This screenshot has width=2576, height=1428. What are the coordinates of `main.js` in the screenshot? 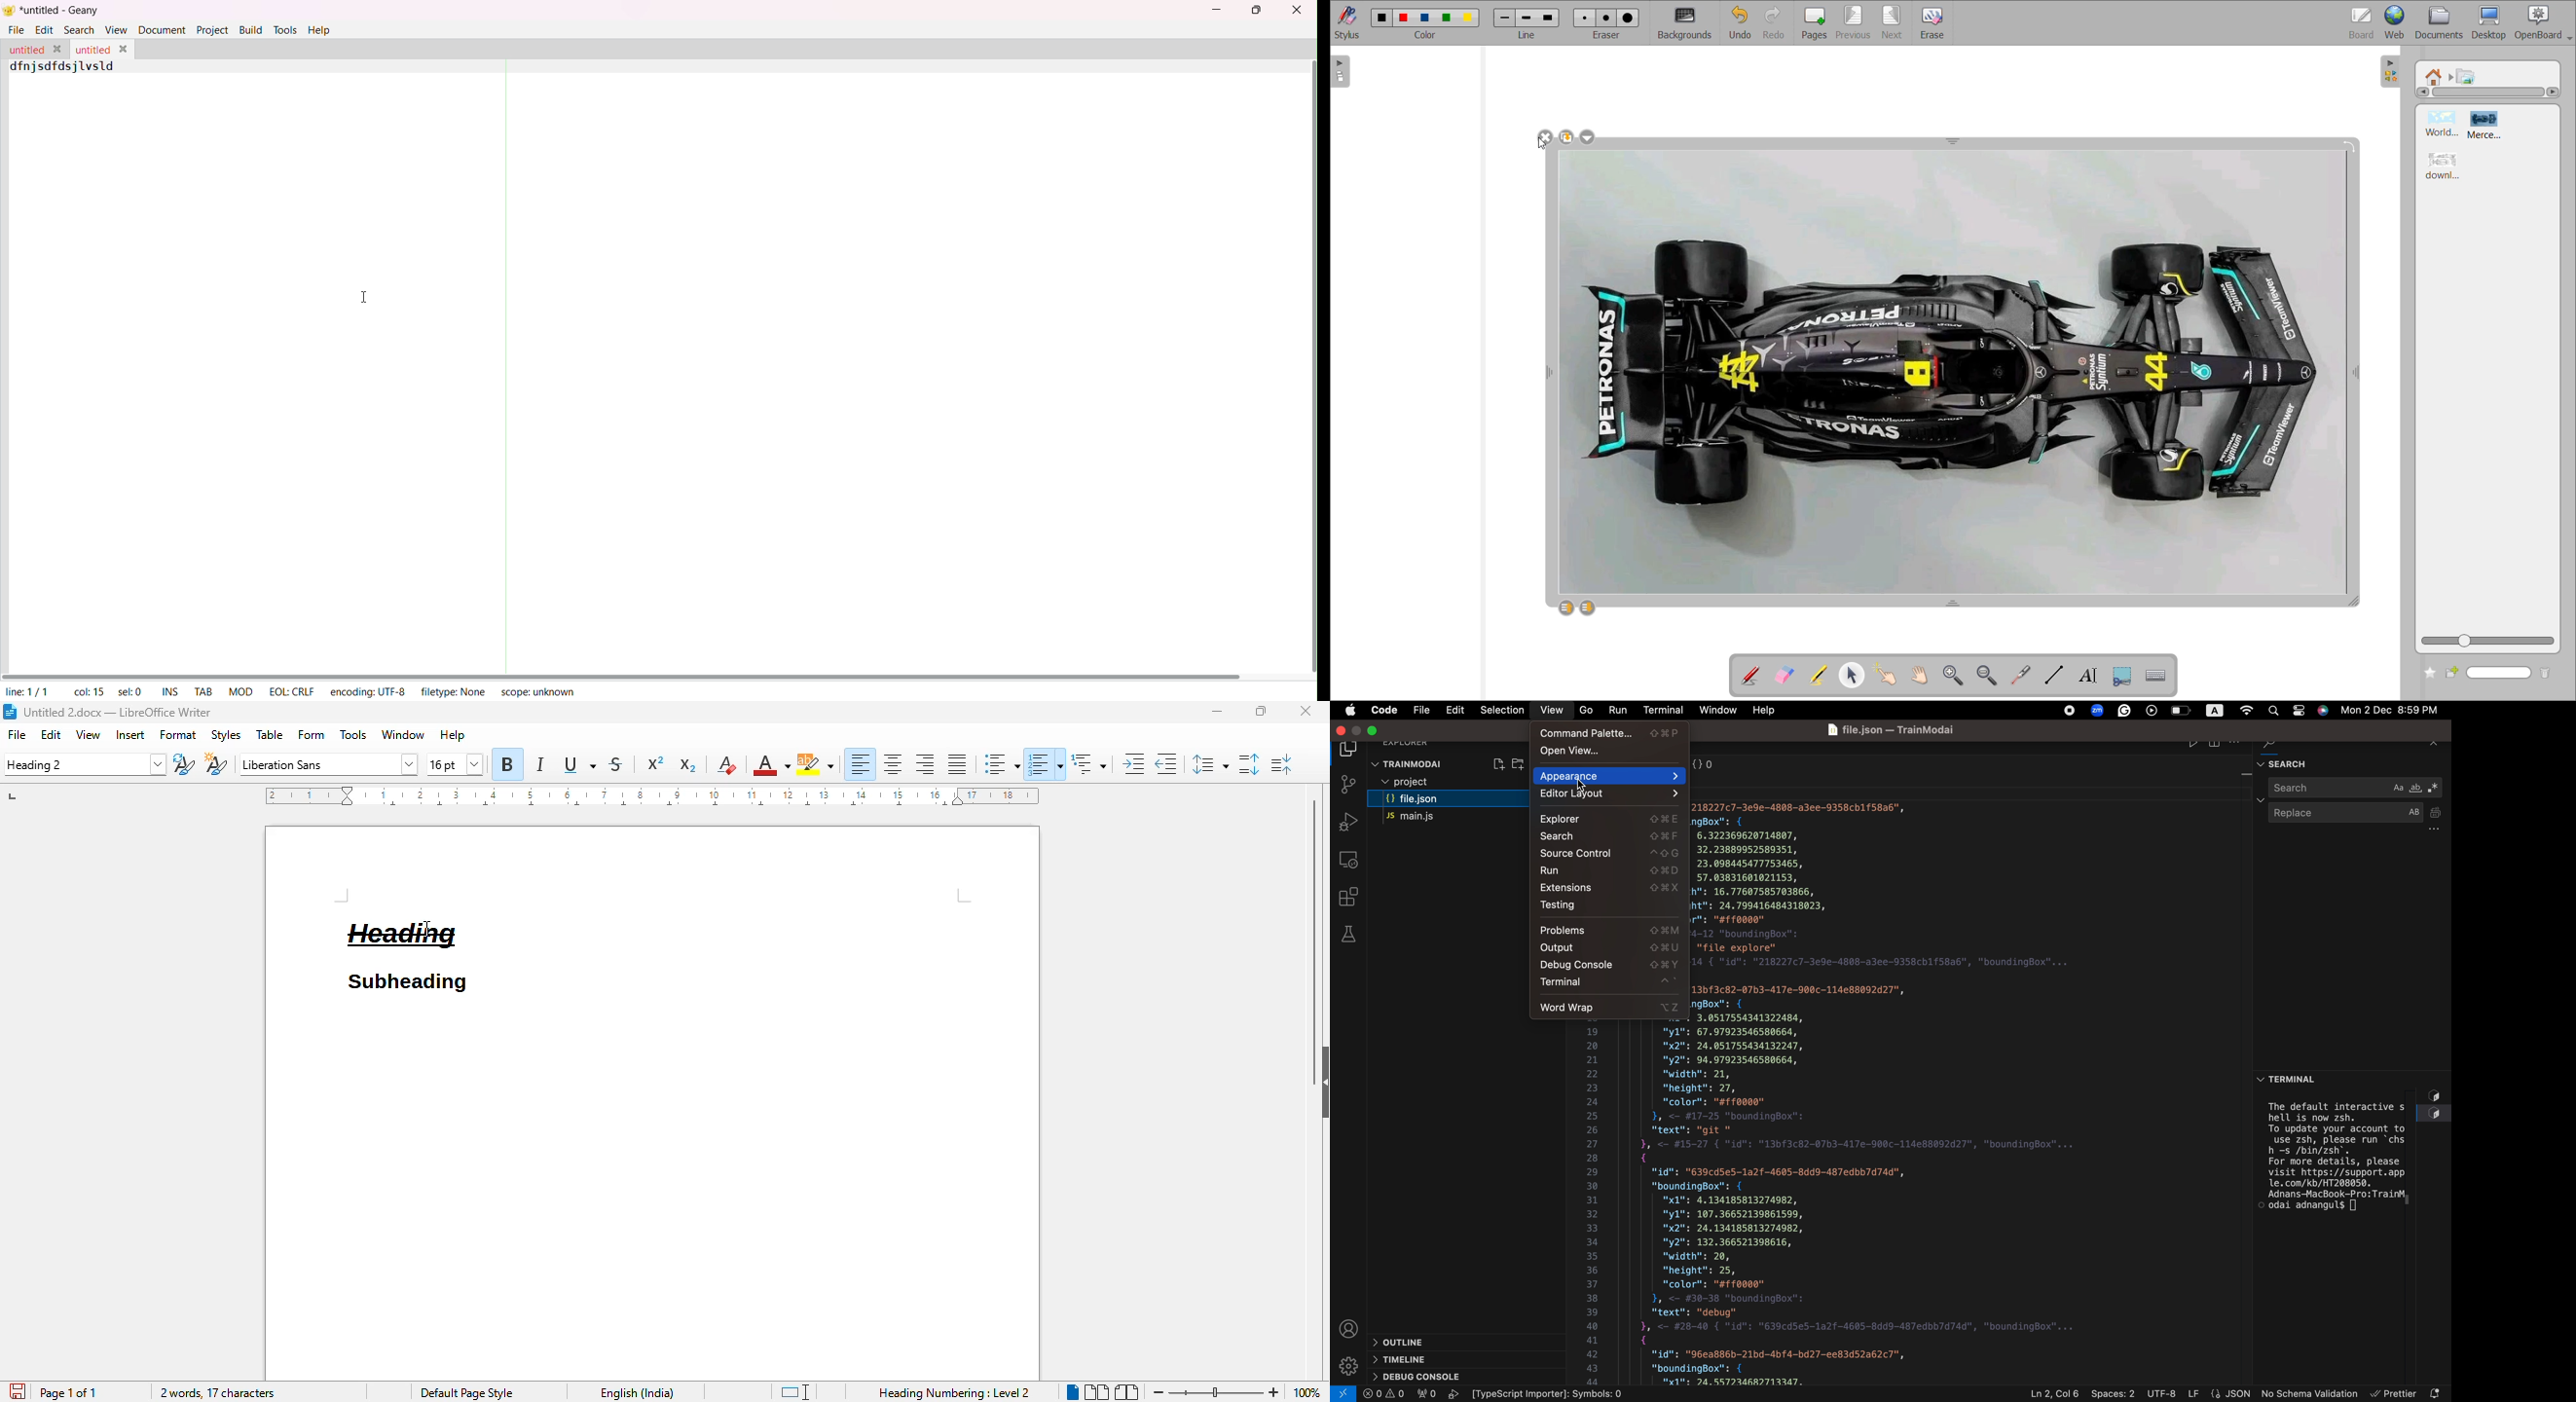 It's located at (1442, 818).